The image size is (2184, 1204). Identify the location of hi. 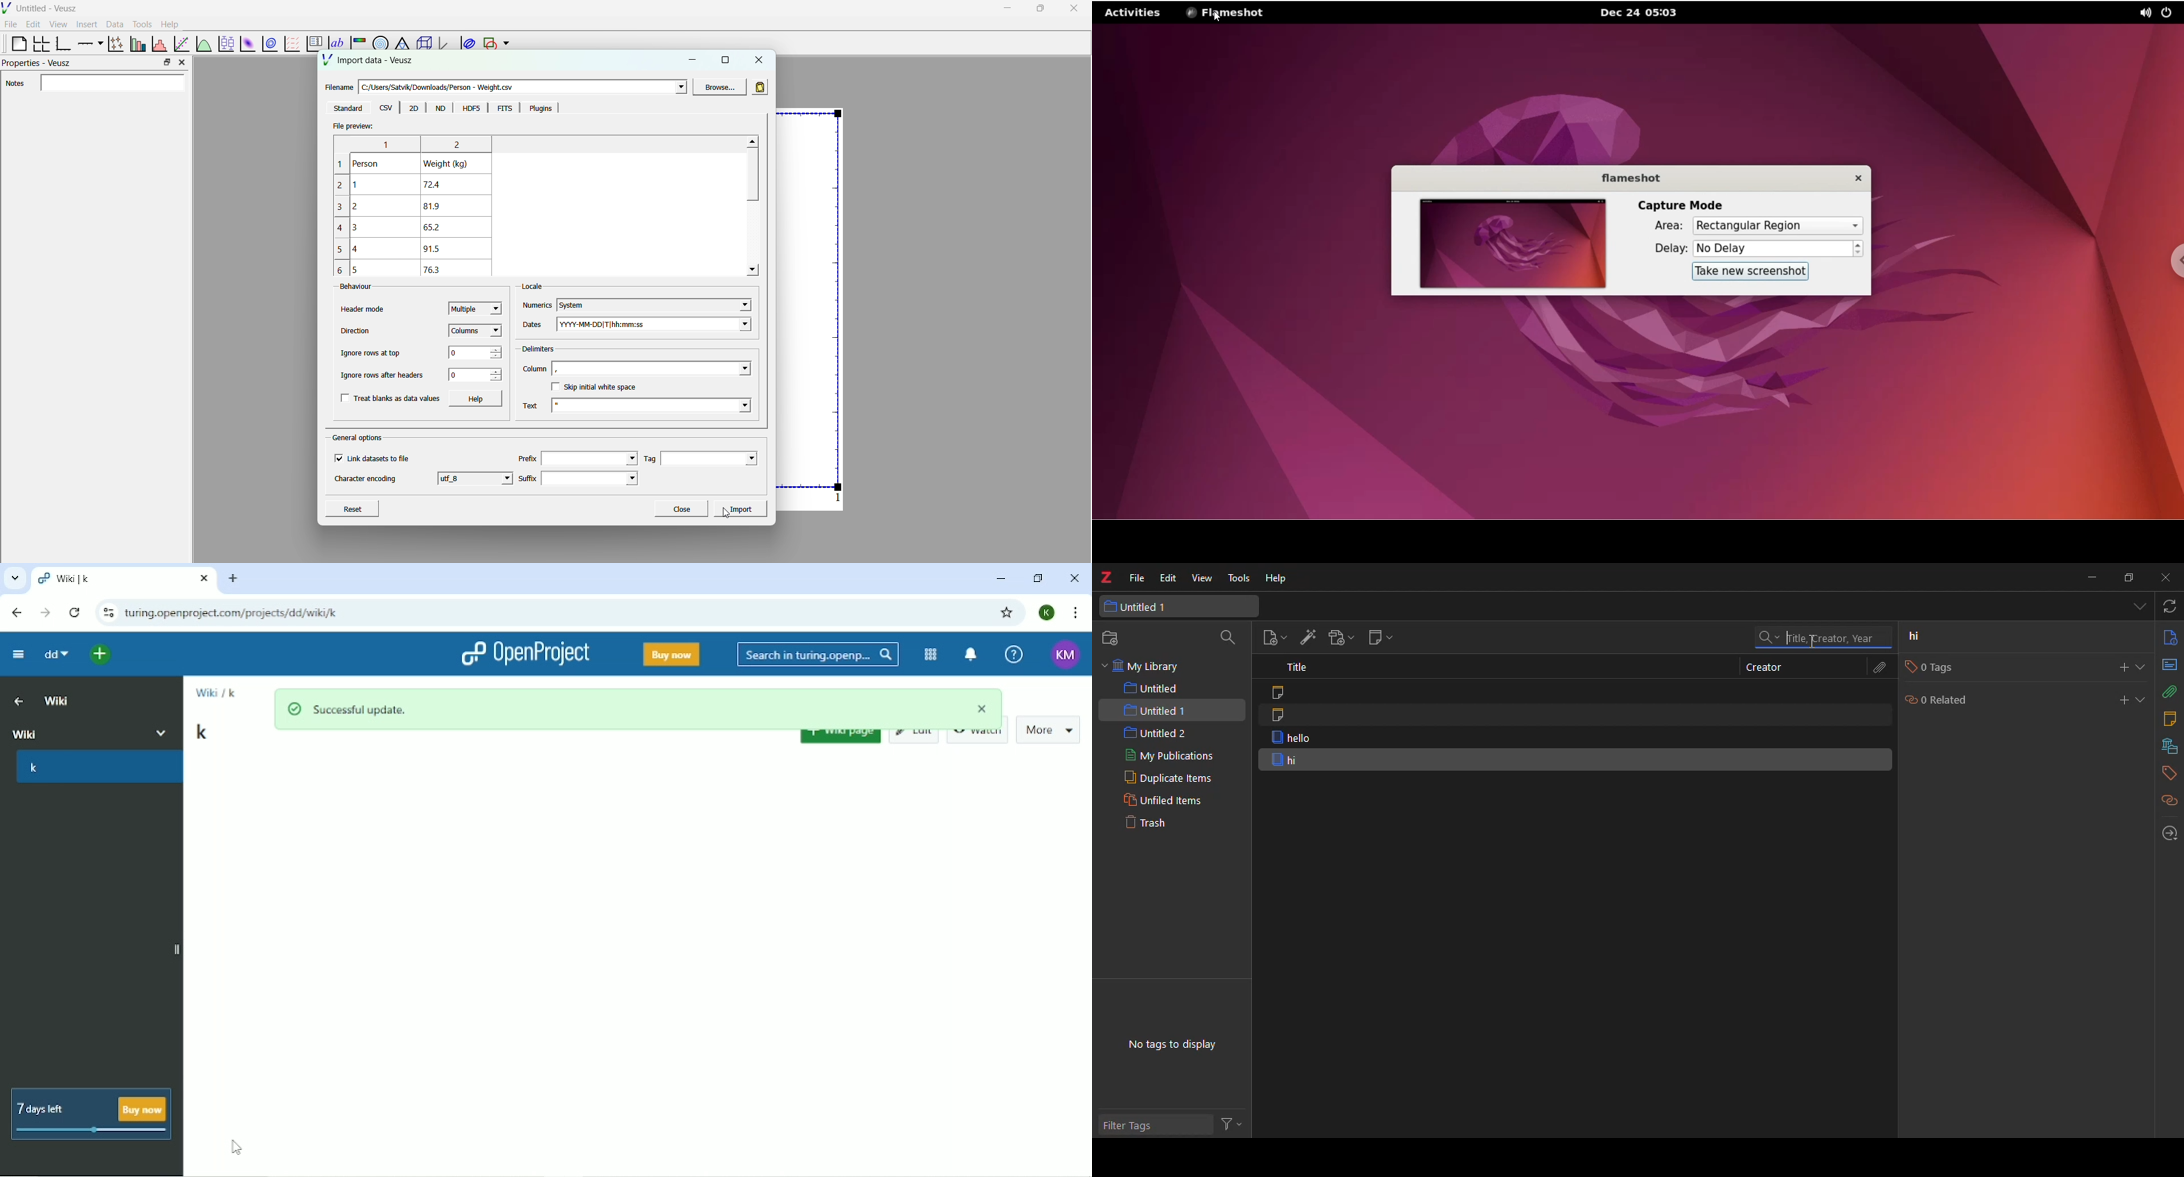
(1922, 638).